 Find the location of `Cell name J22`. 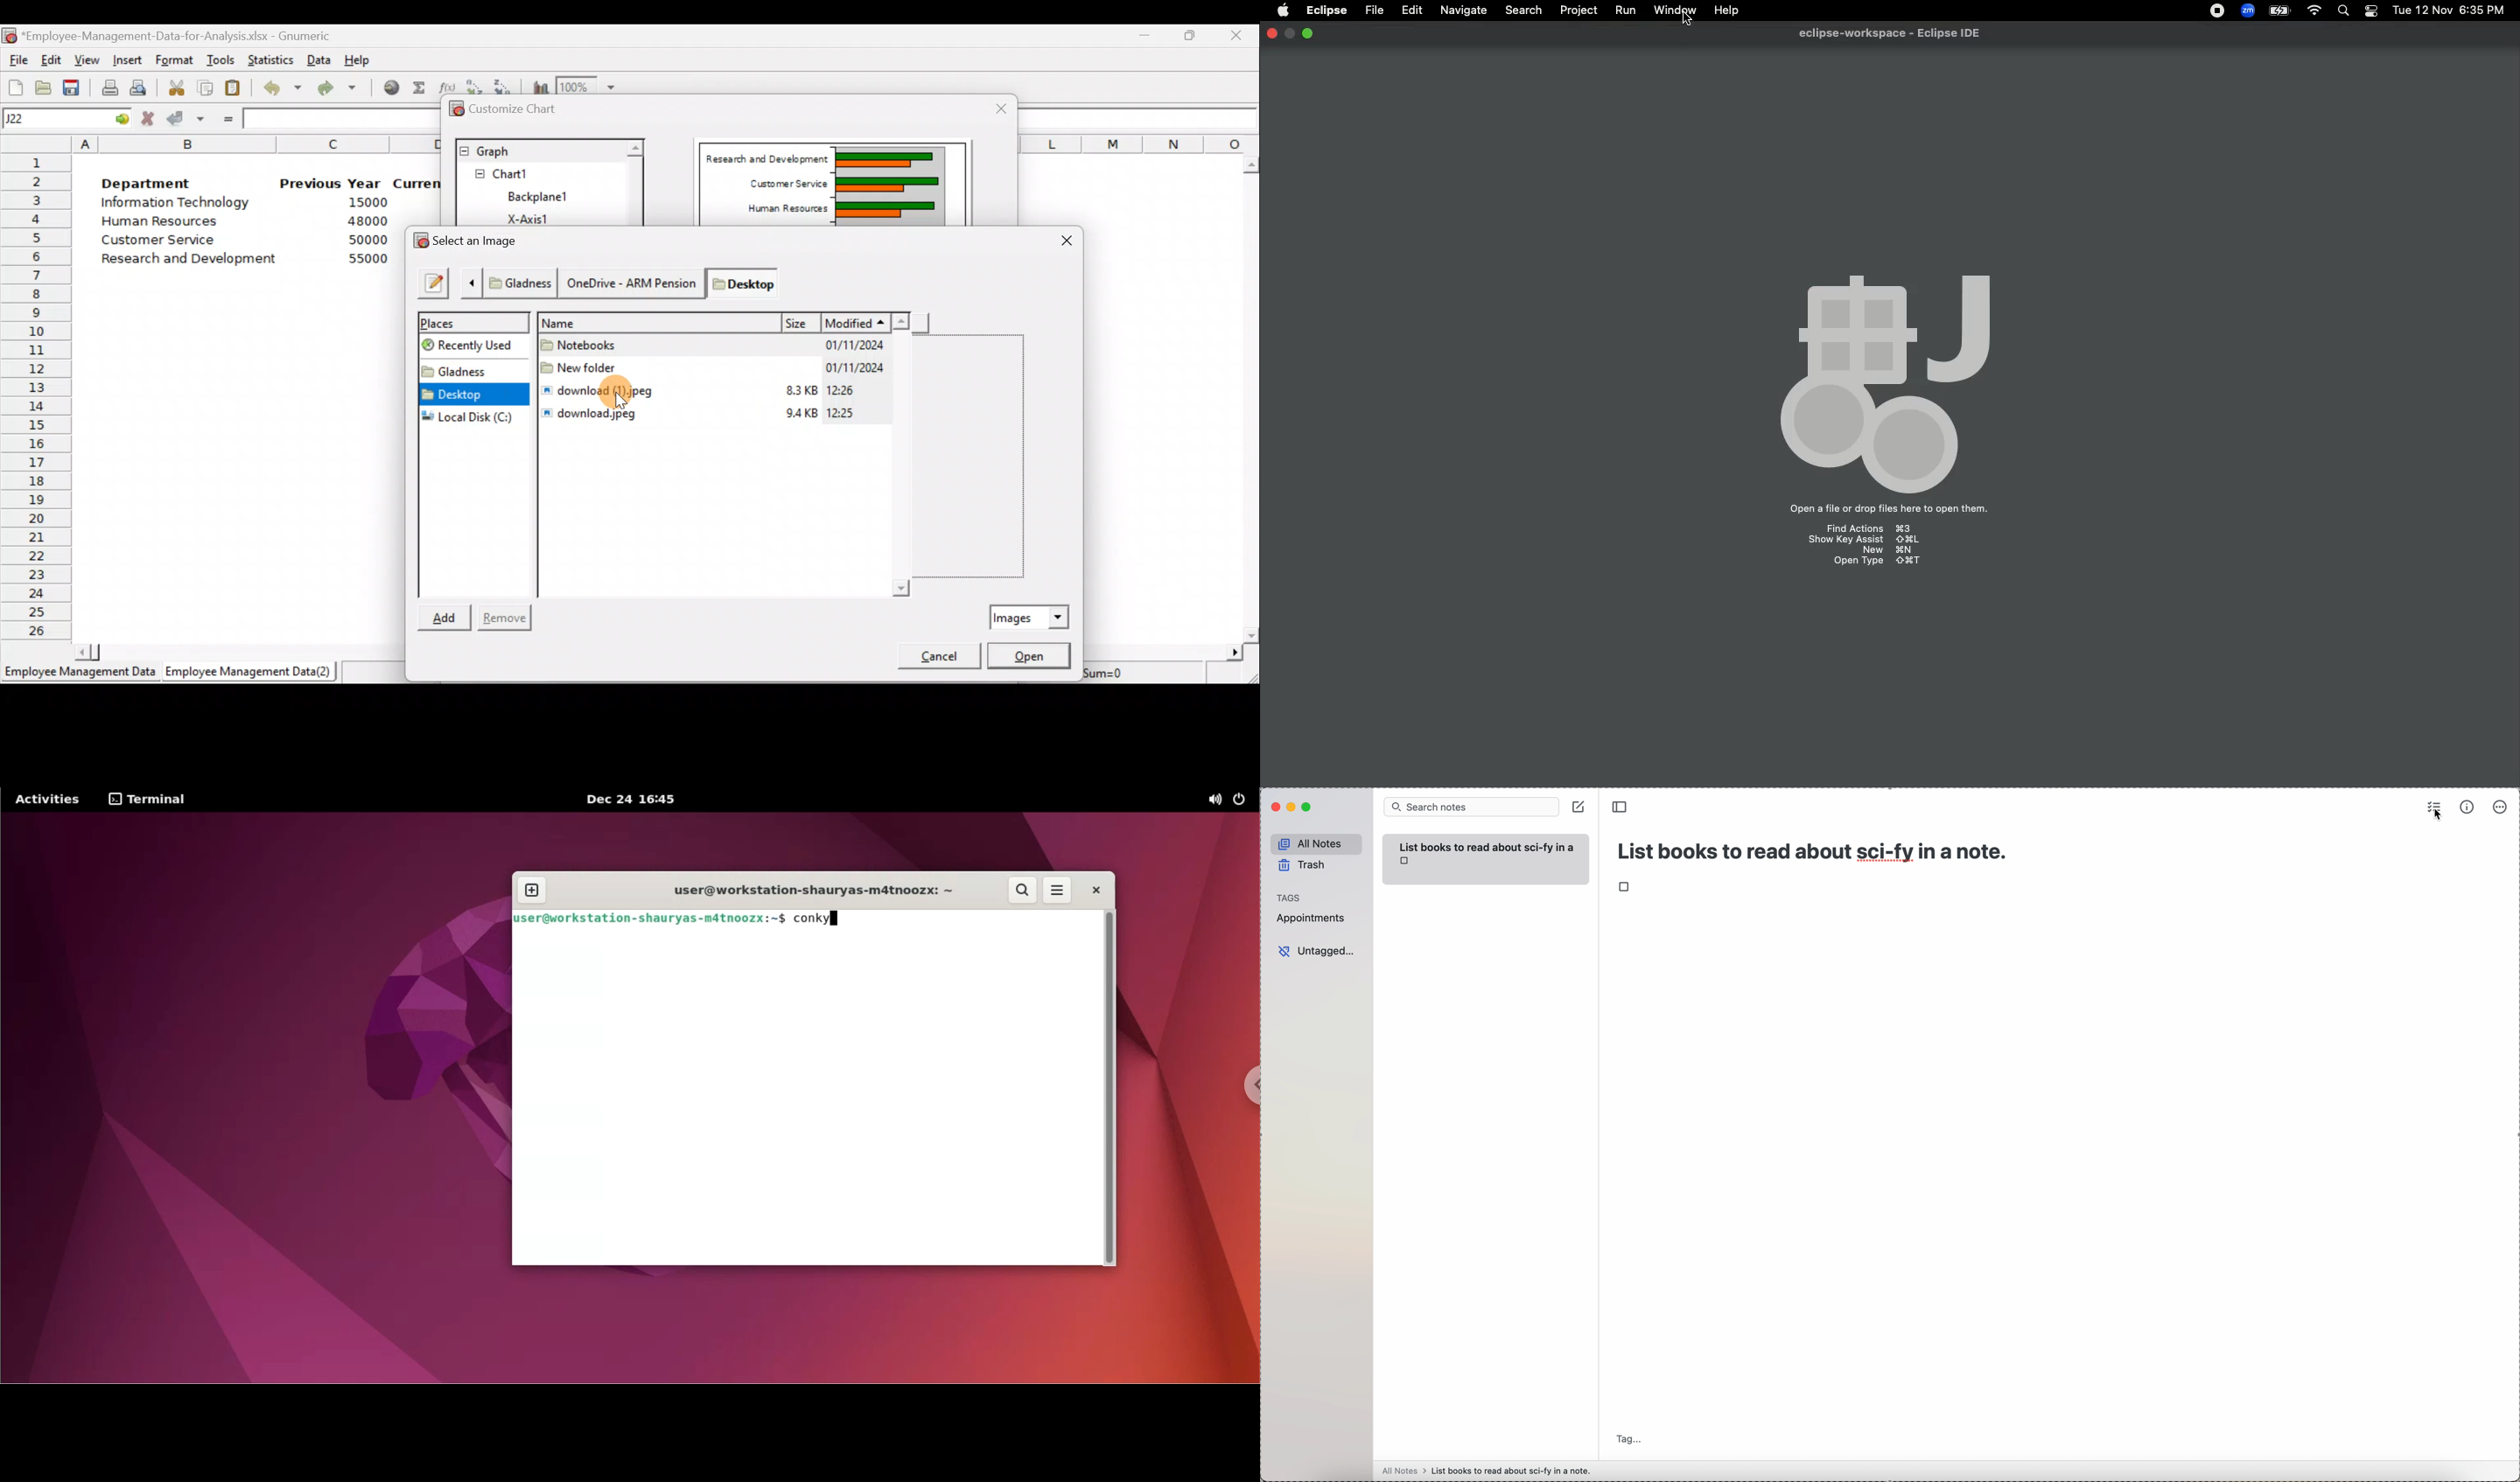

Cell name J22 is located at coordinates (51, 119).